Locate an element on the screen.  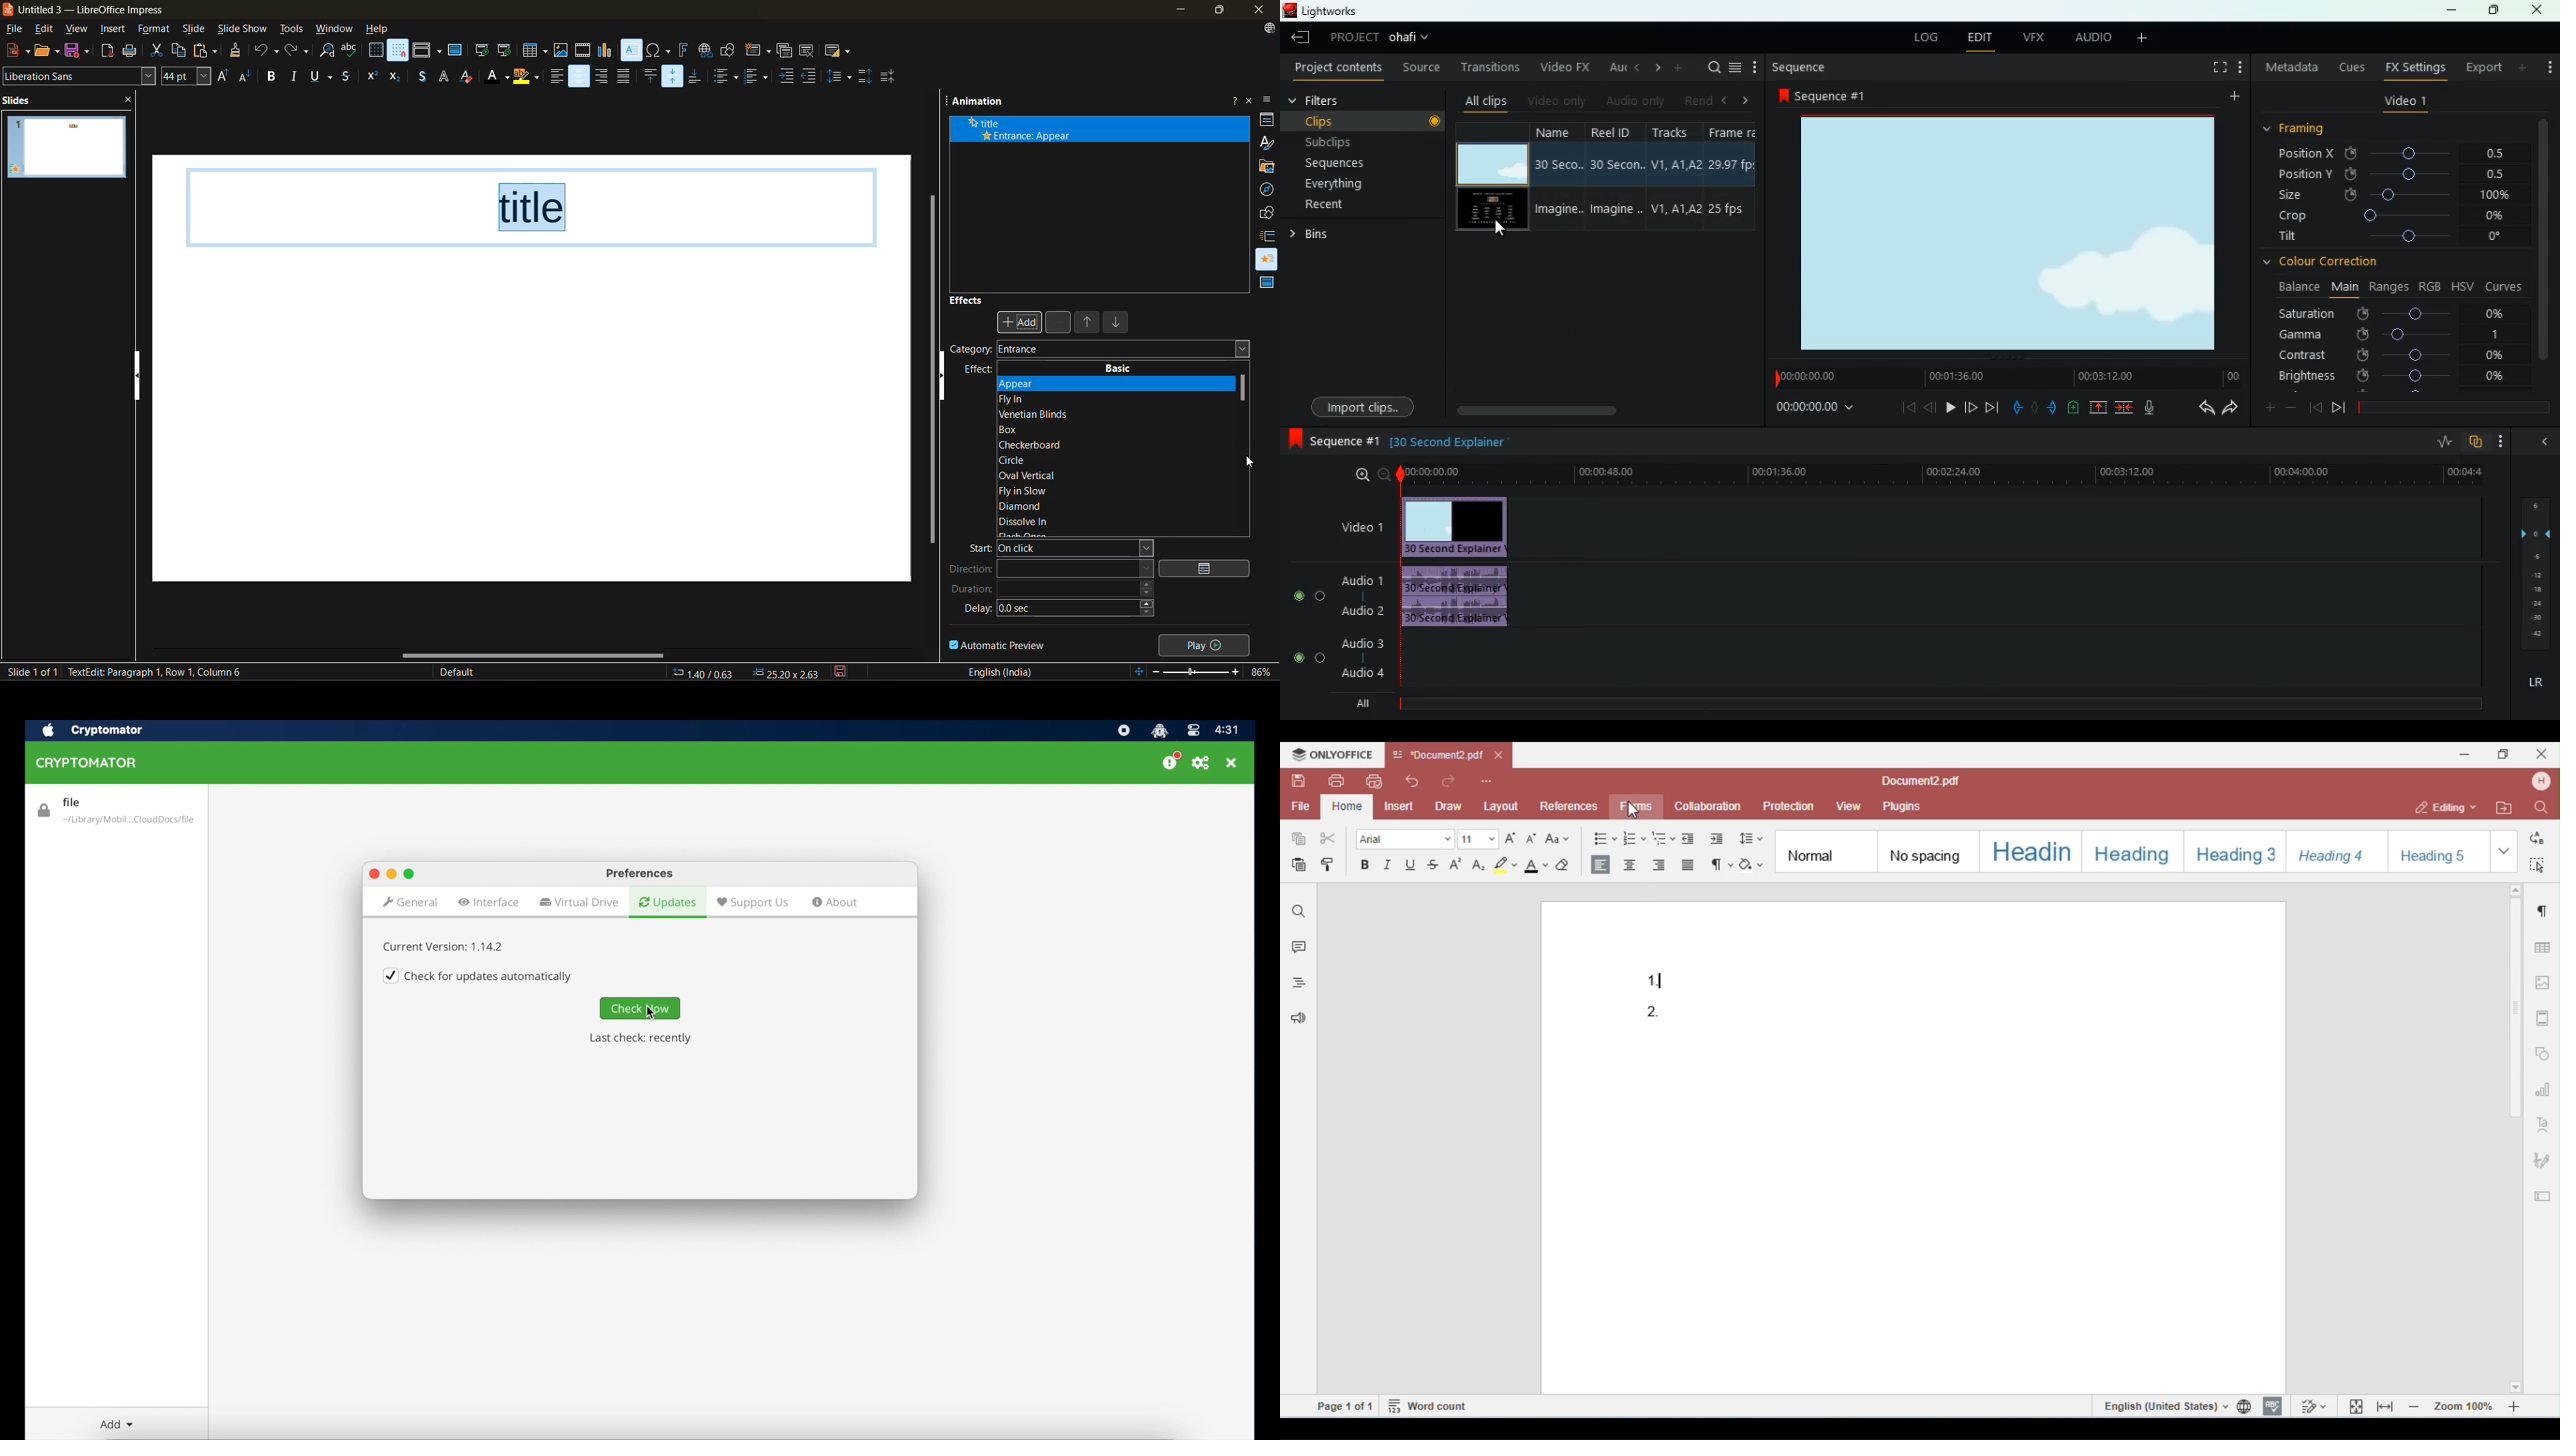
scroll is located at coordinates (1601, 410).